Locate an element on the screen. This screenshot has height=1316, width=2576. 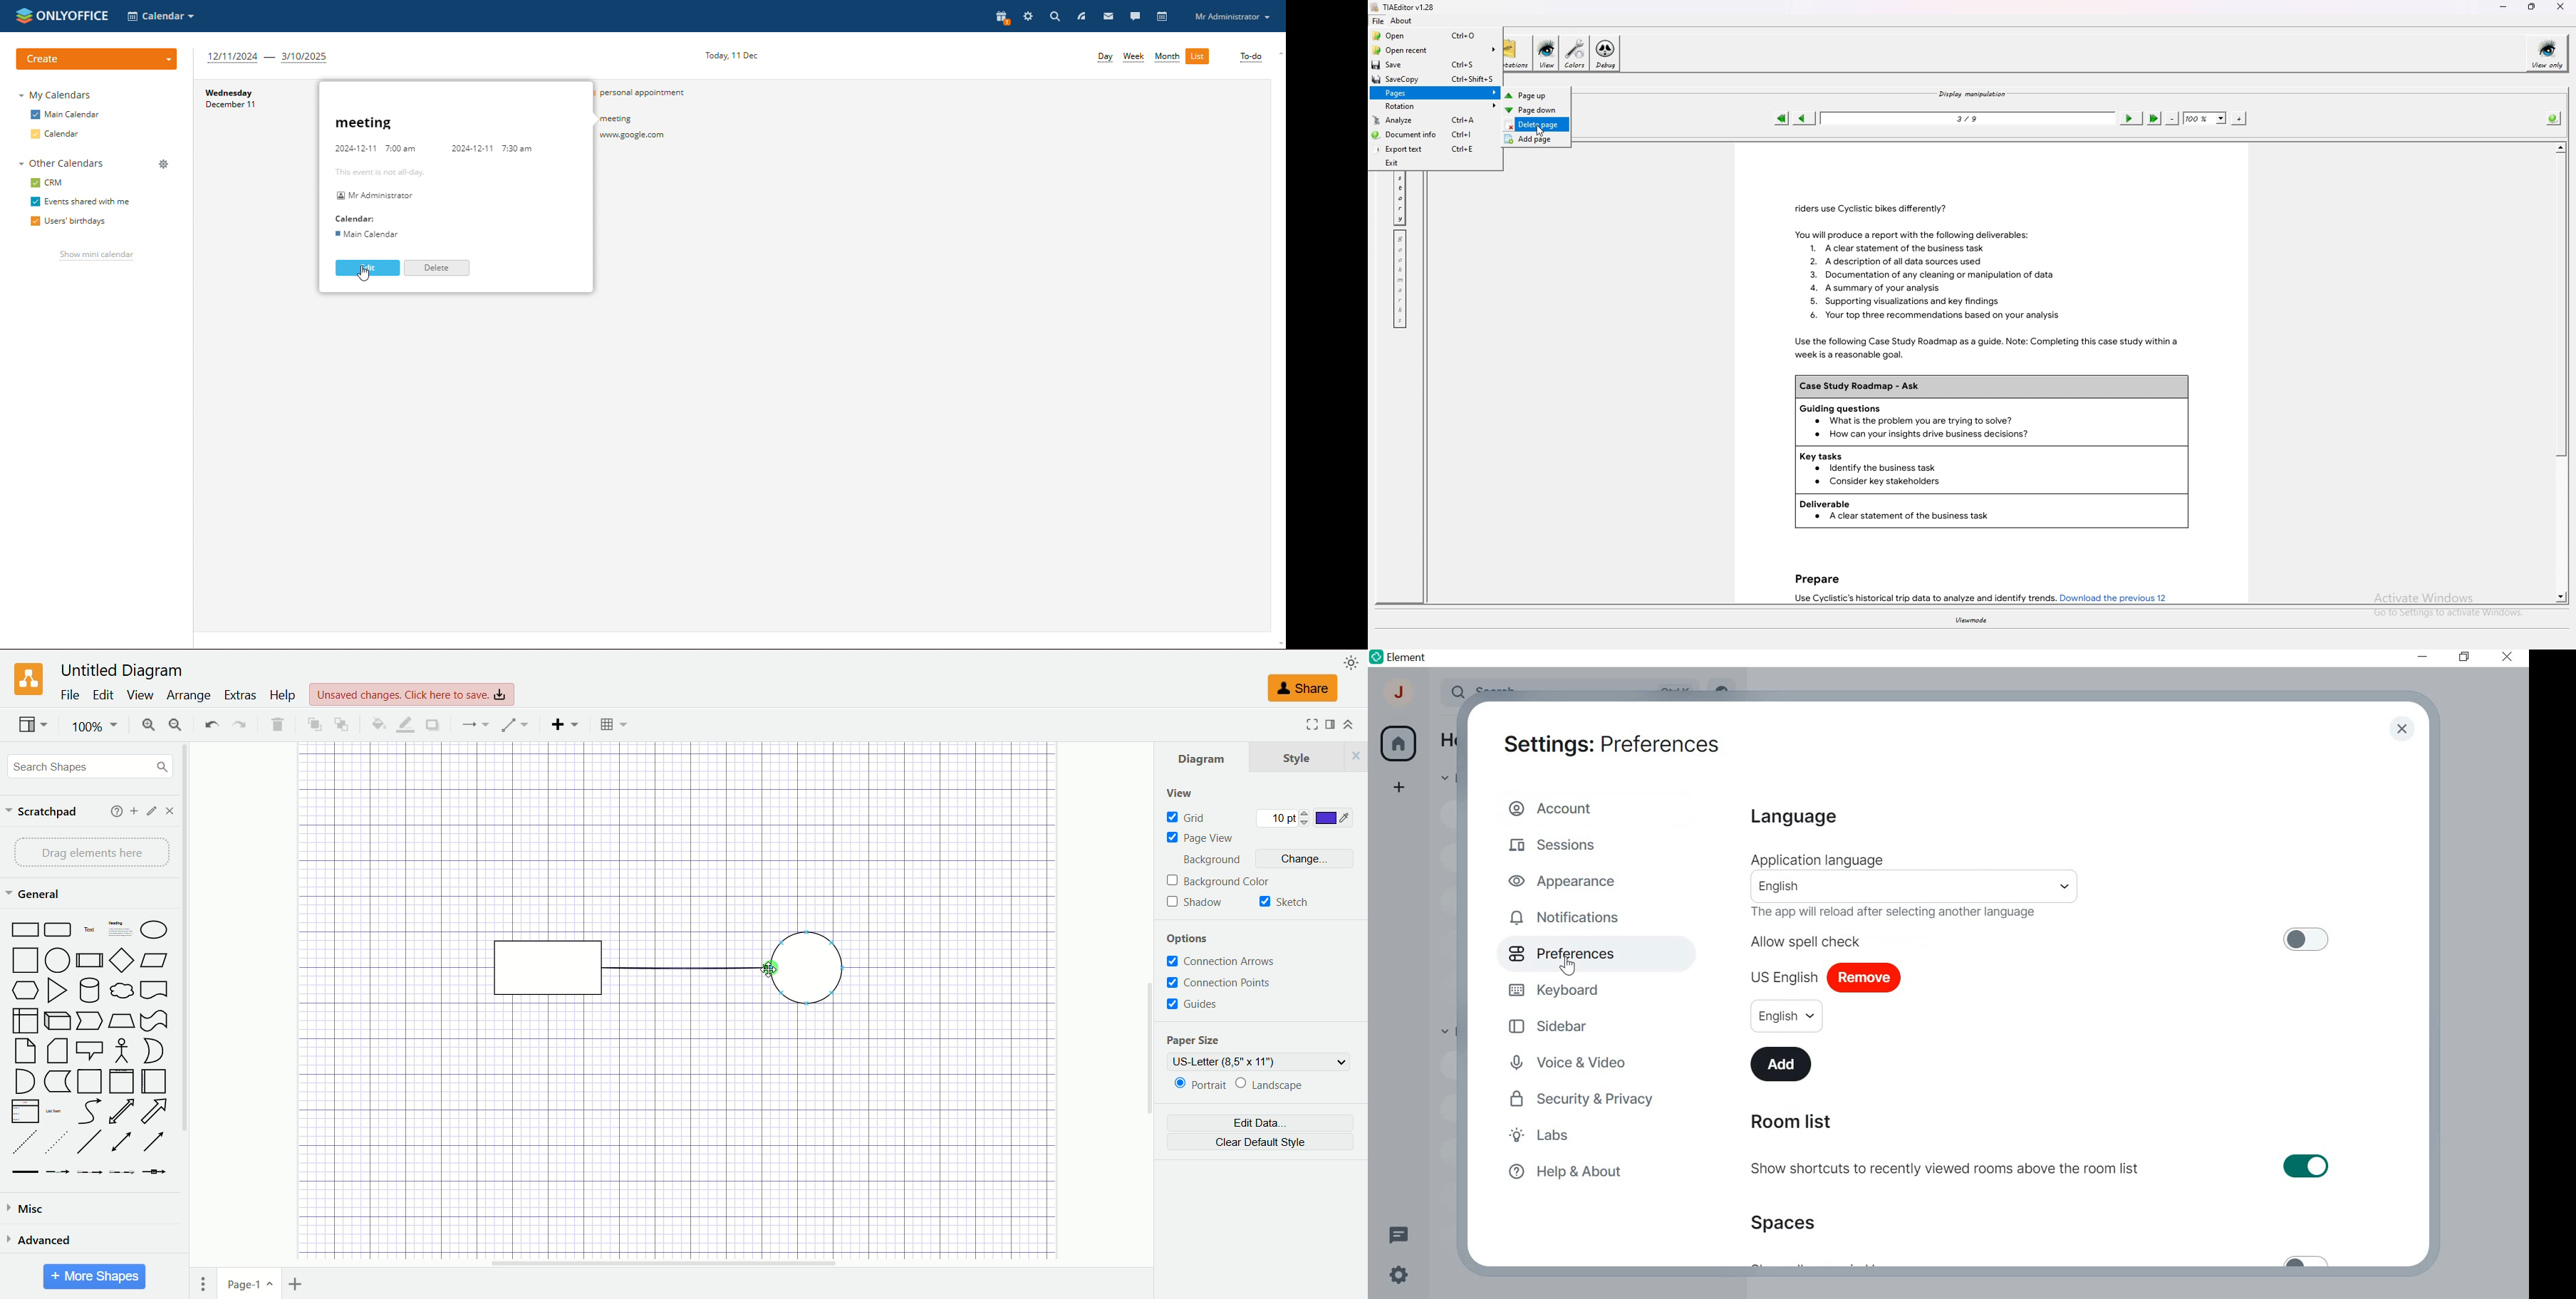
Page is located at coordinates (88, 1081).